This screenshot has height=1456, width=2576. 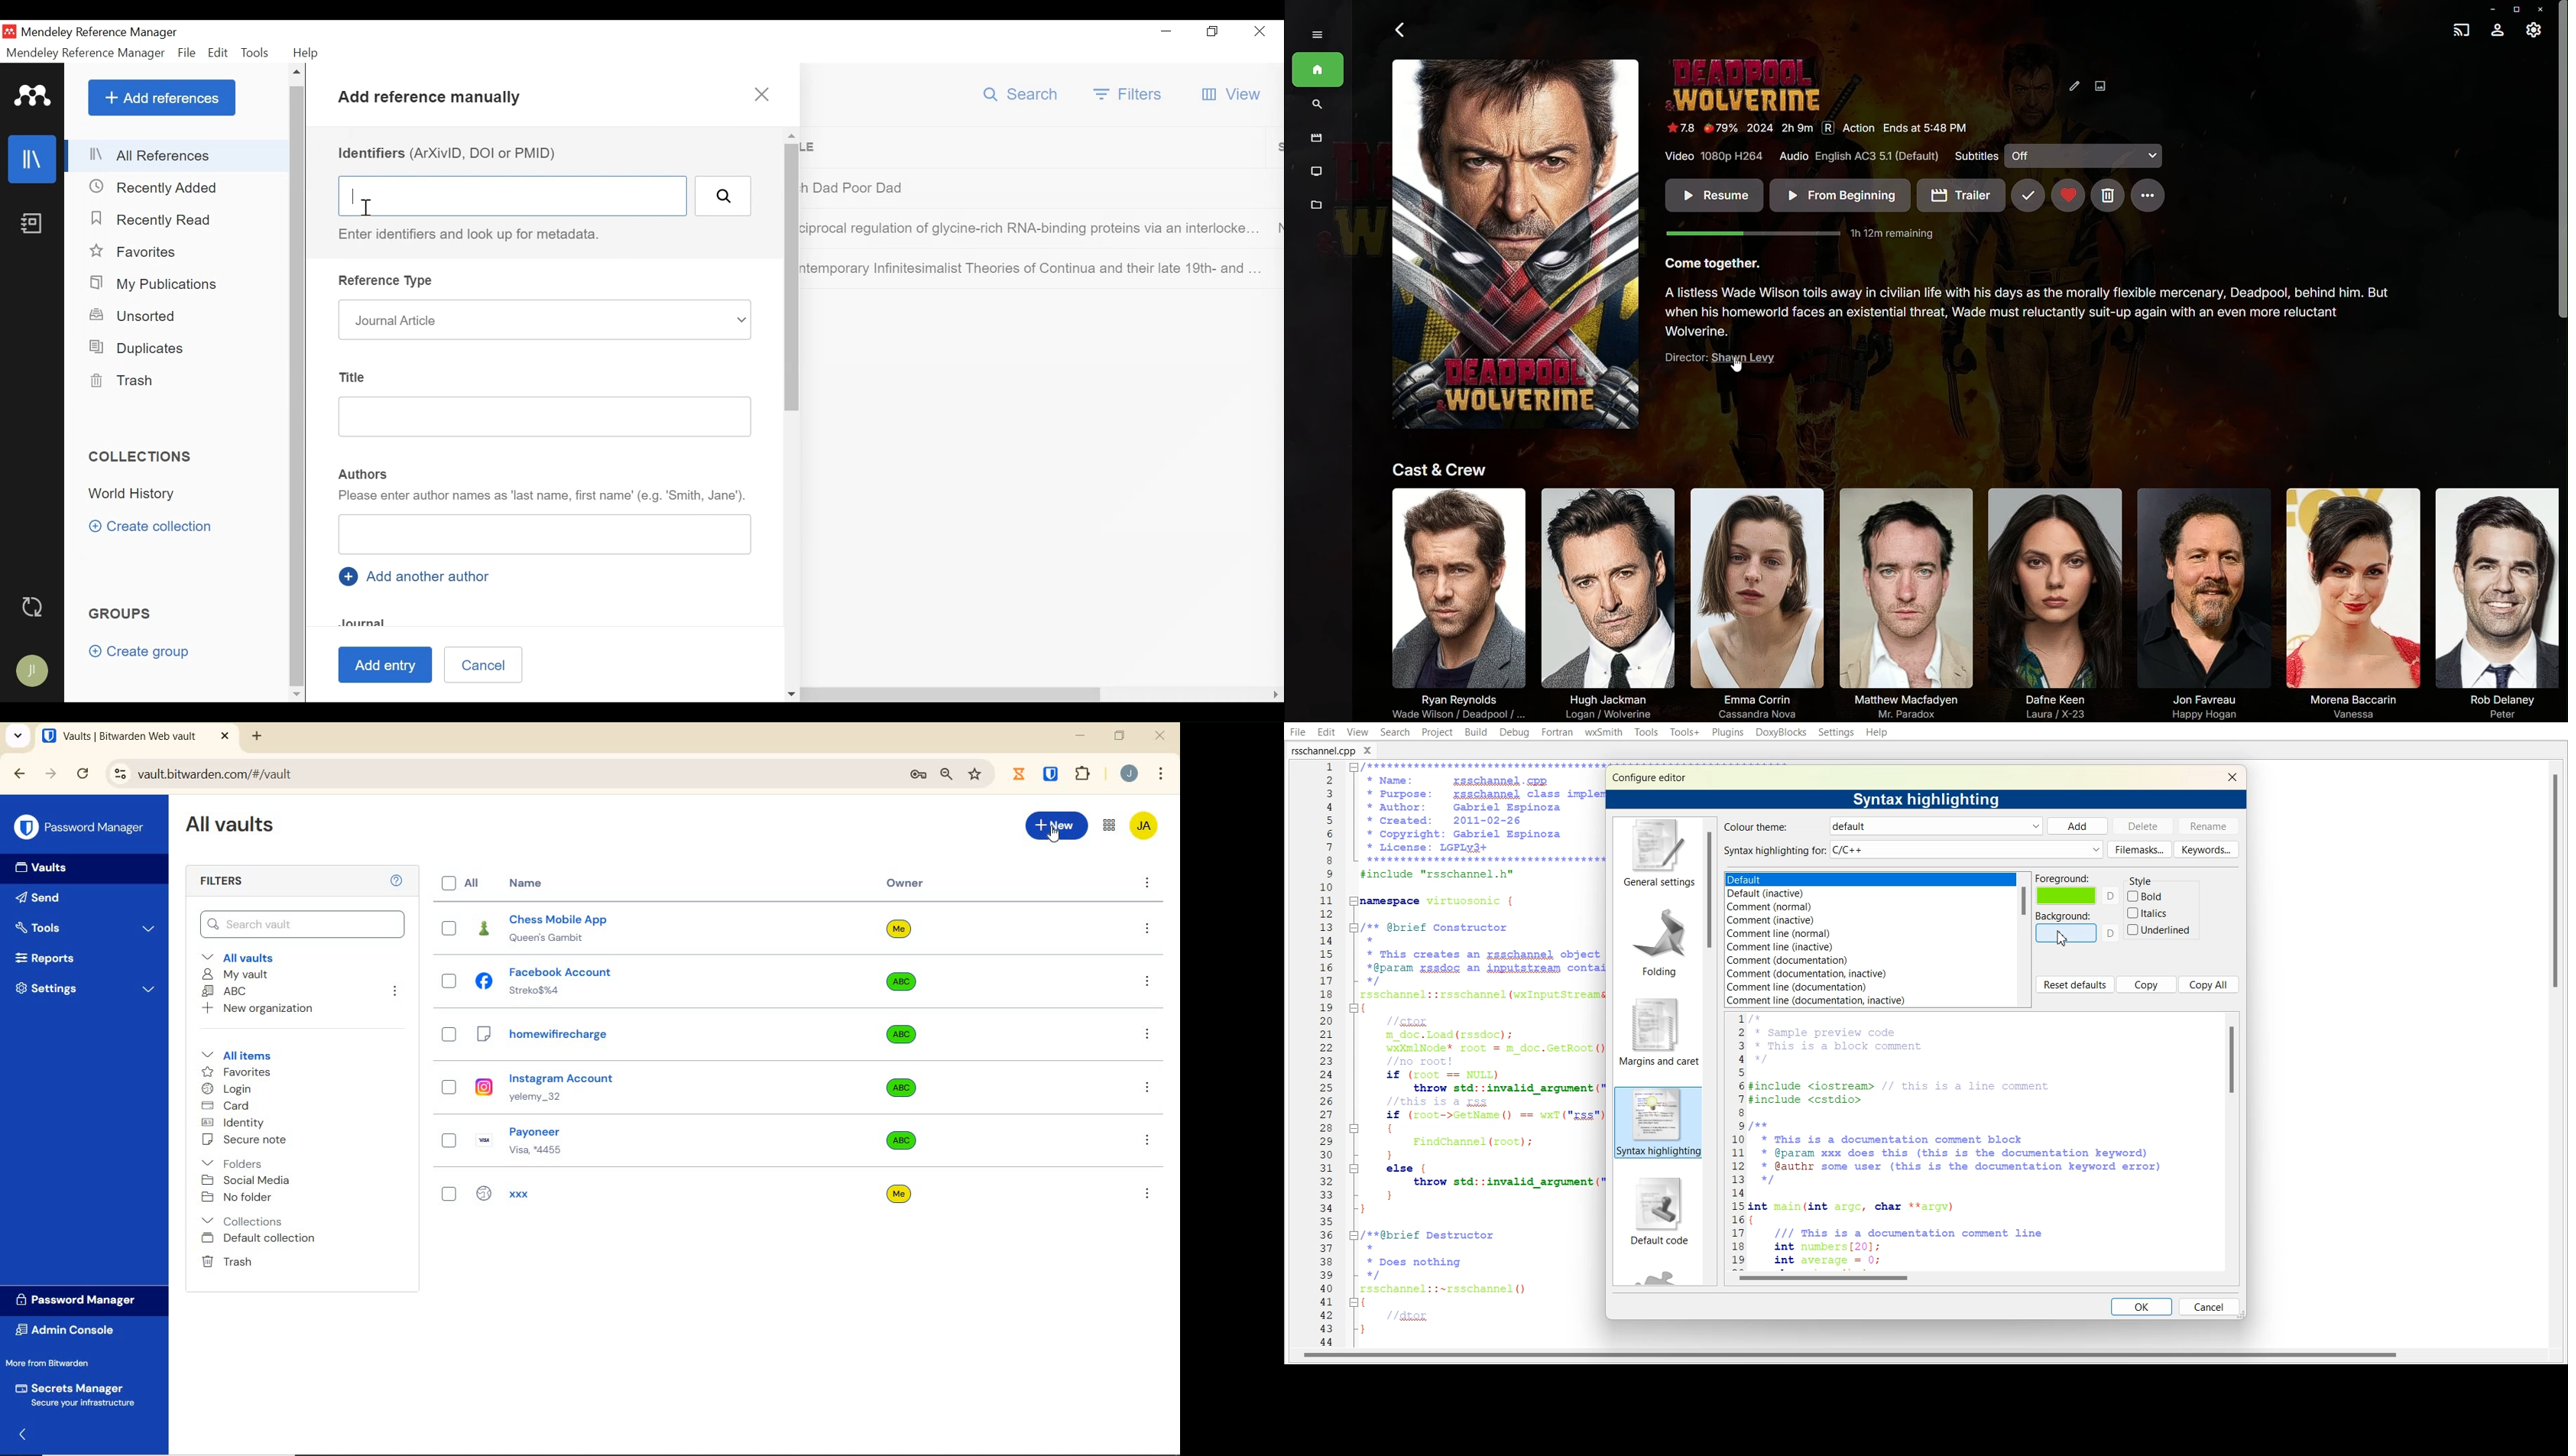 What do you see at coordinates (296, 386) in the screenshot?
I see `Vertical Scroll bar` at bounding box center [296, 386].